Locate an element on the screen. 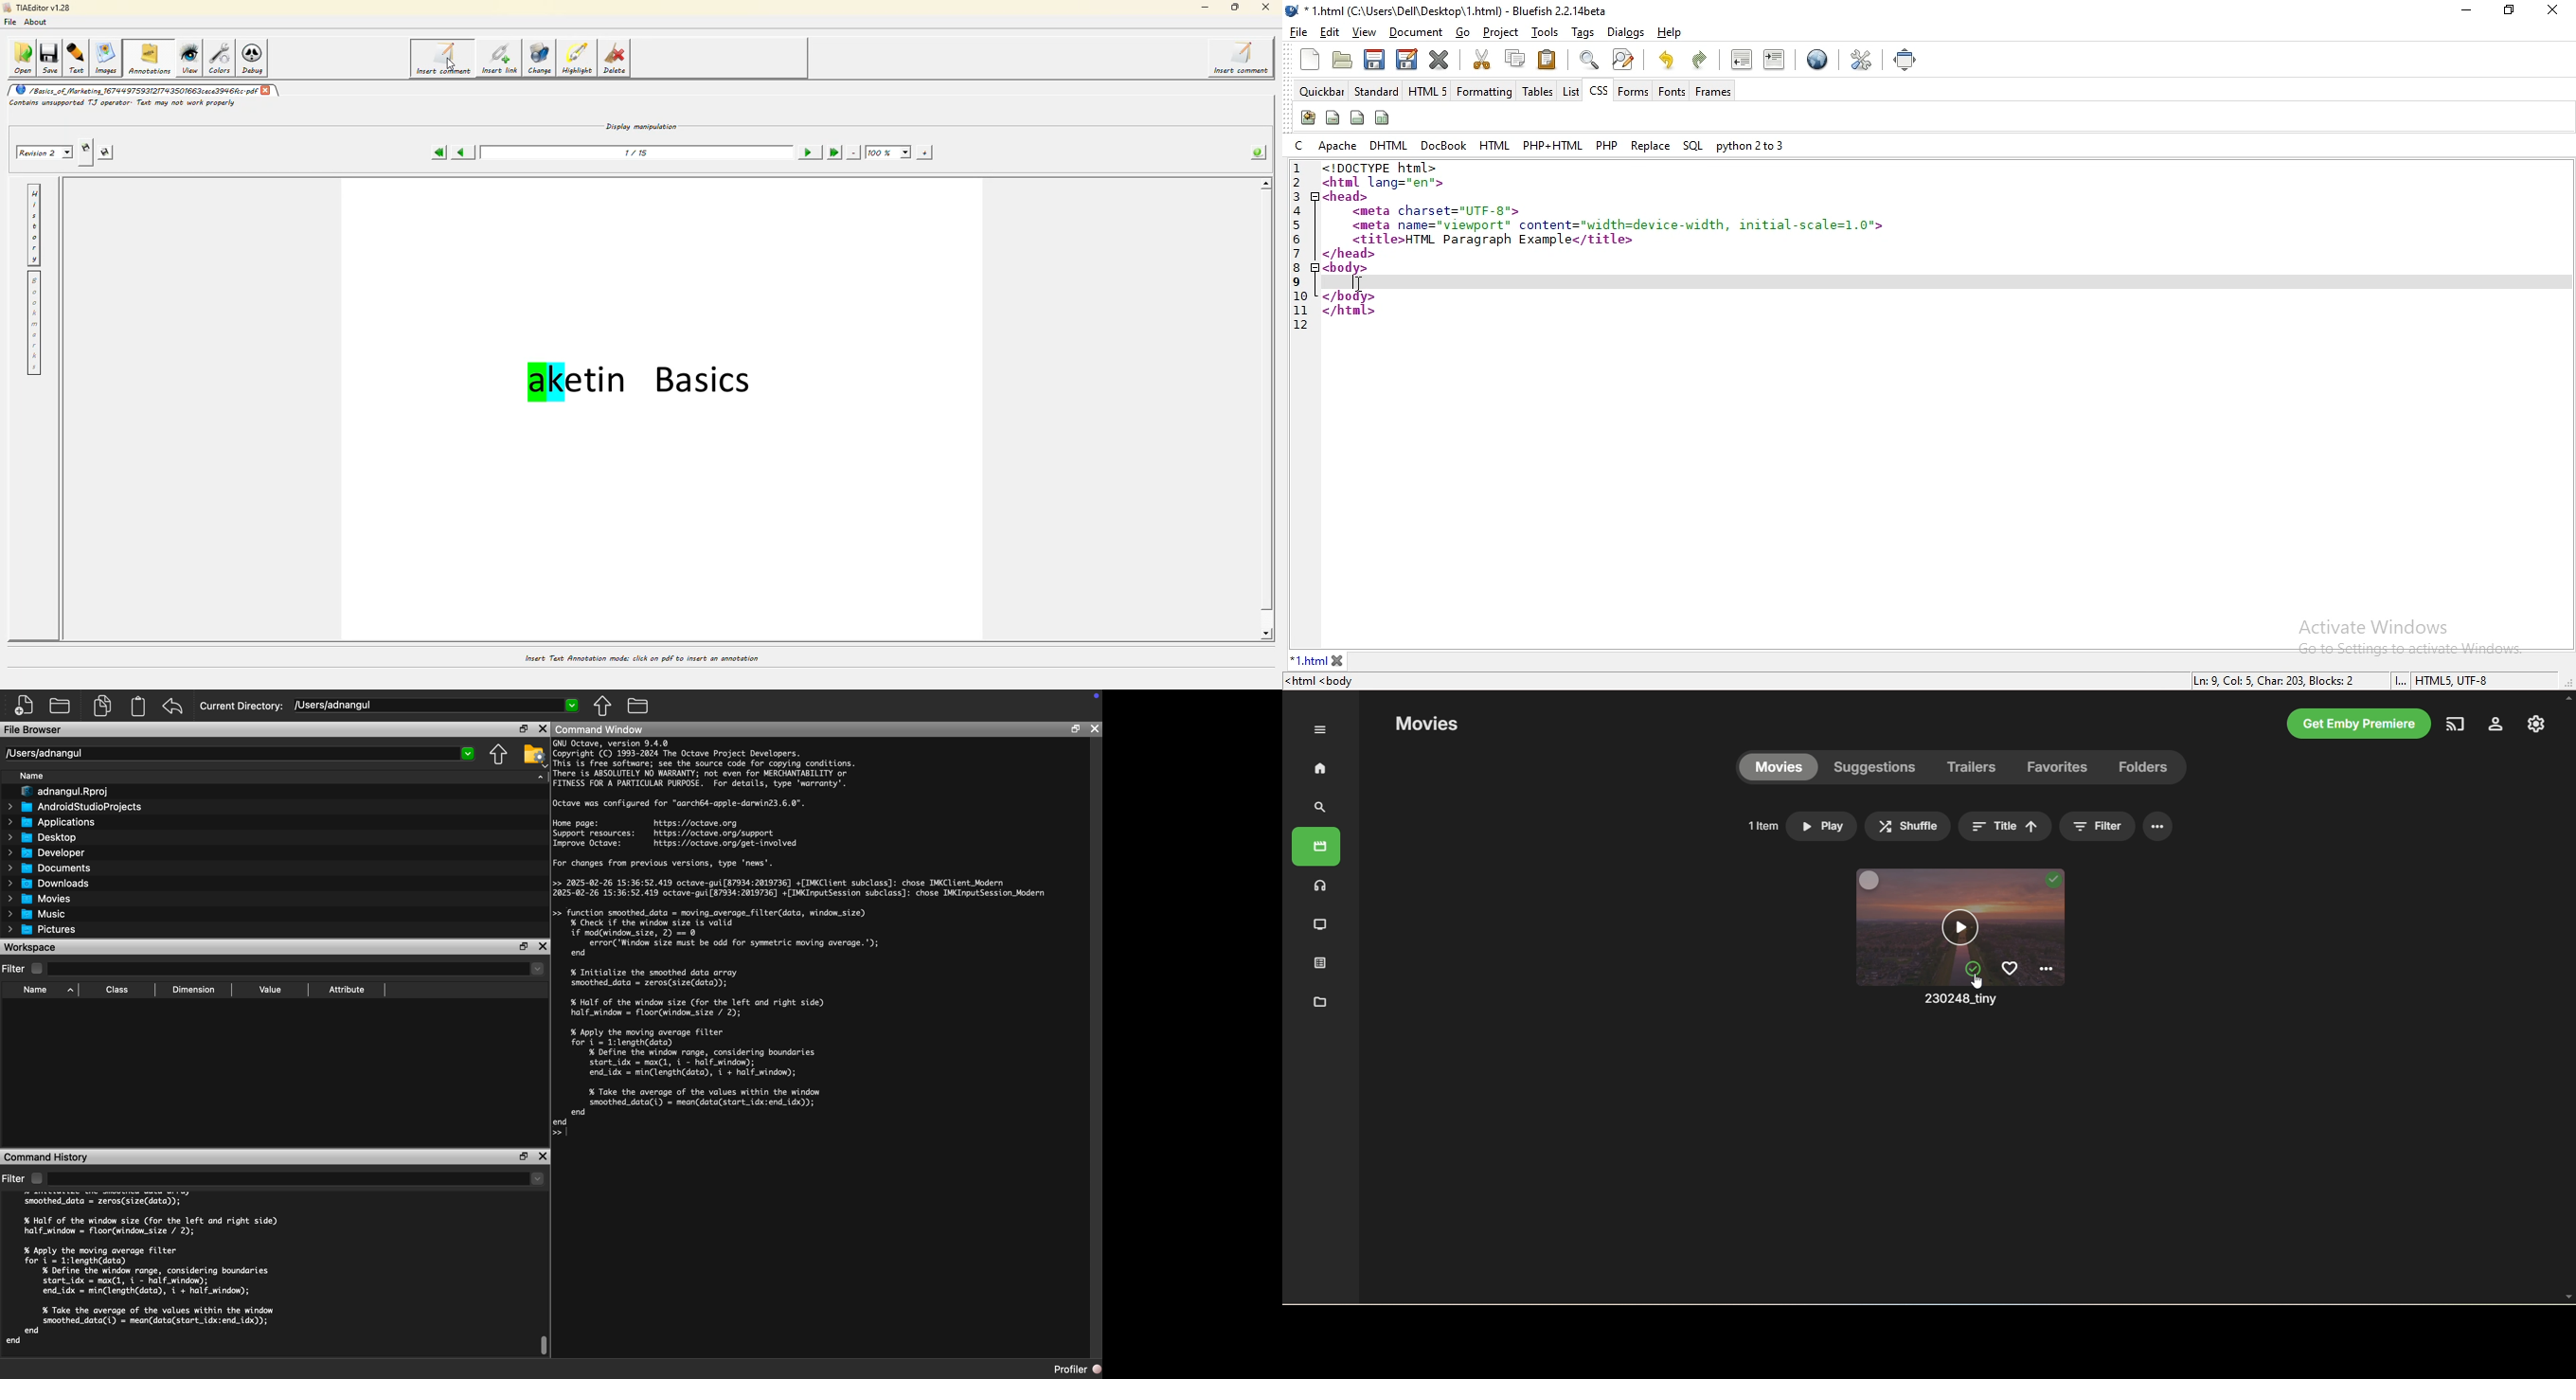 The image size is (2576, 1400). <head> is located at coordinates (1348, 196).